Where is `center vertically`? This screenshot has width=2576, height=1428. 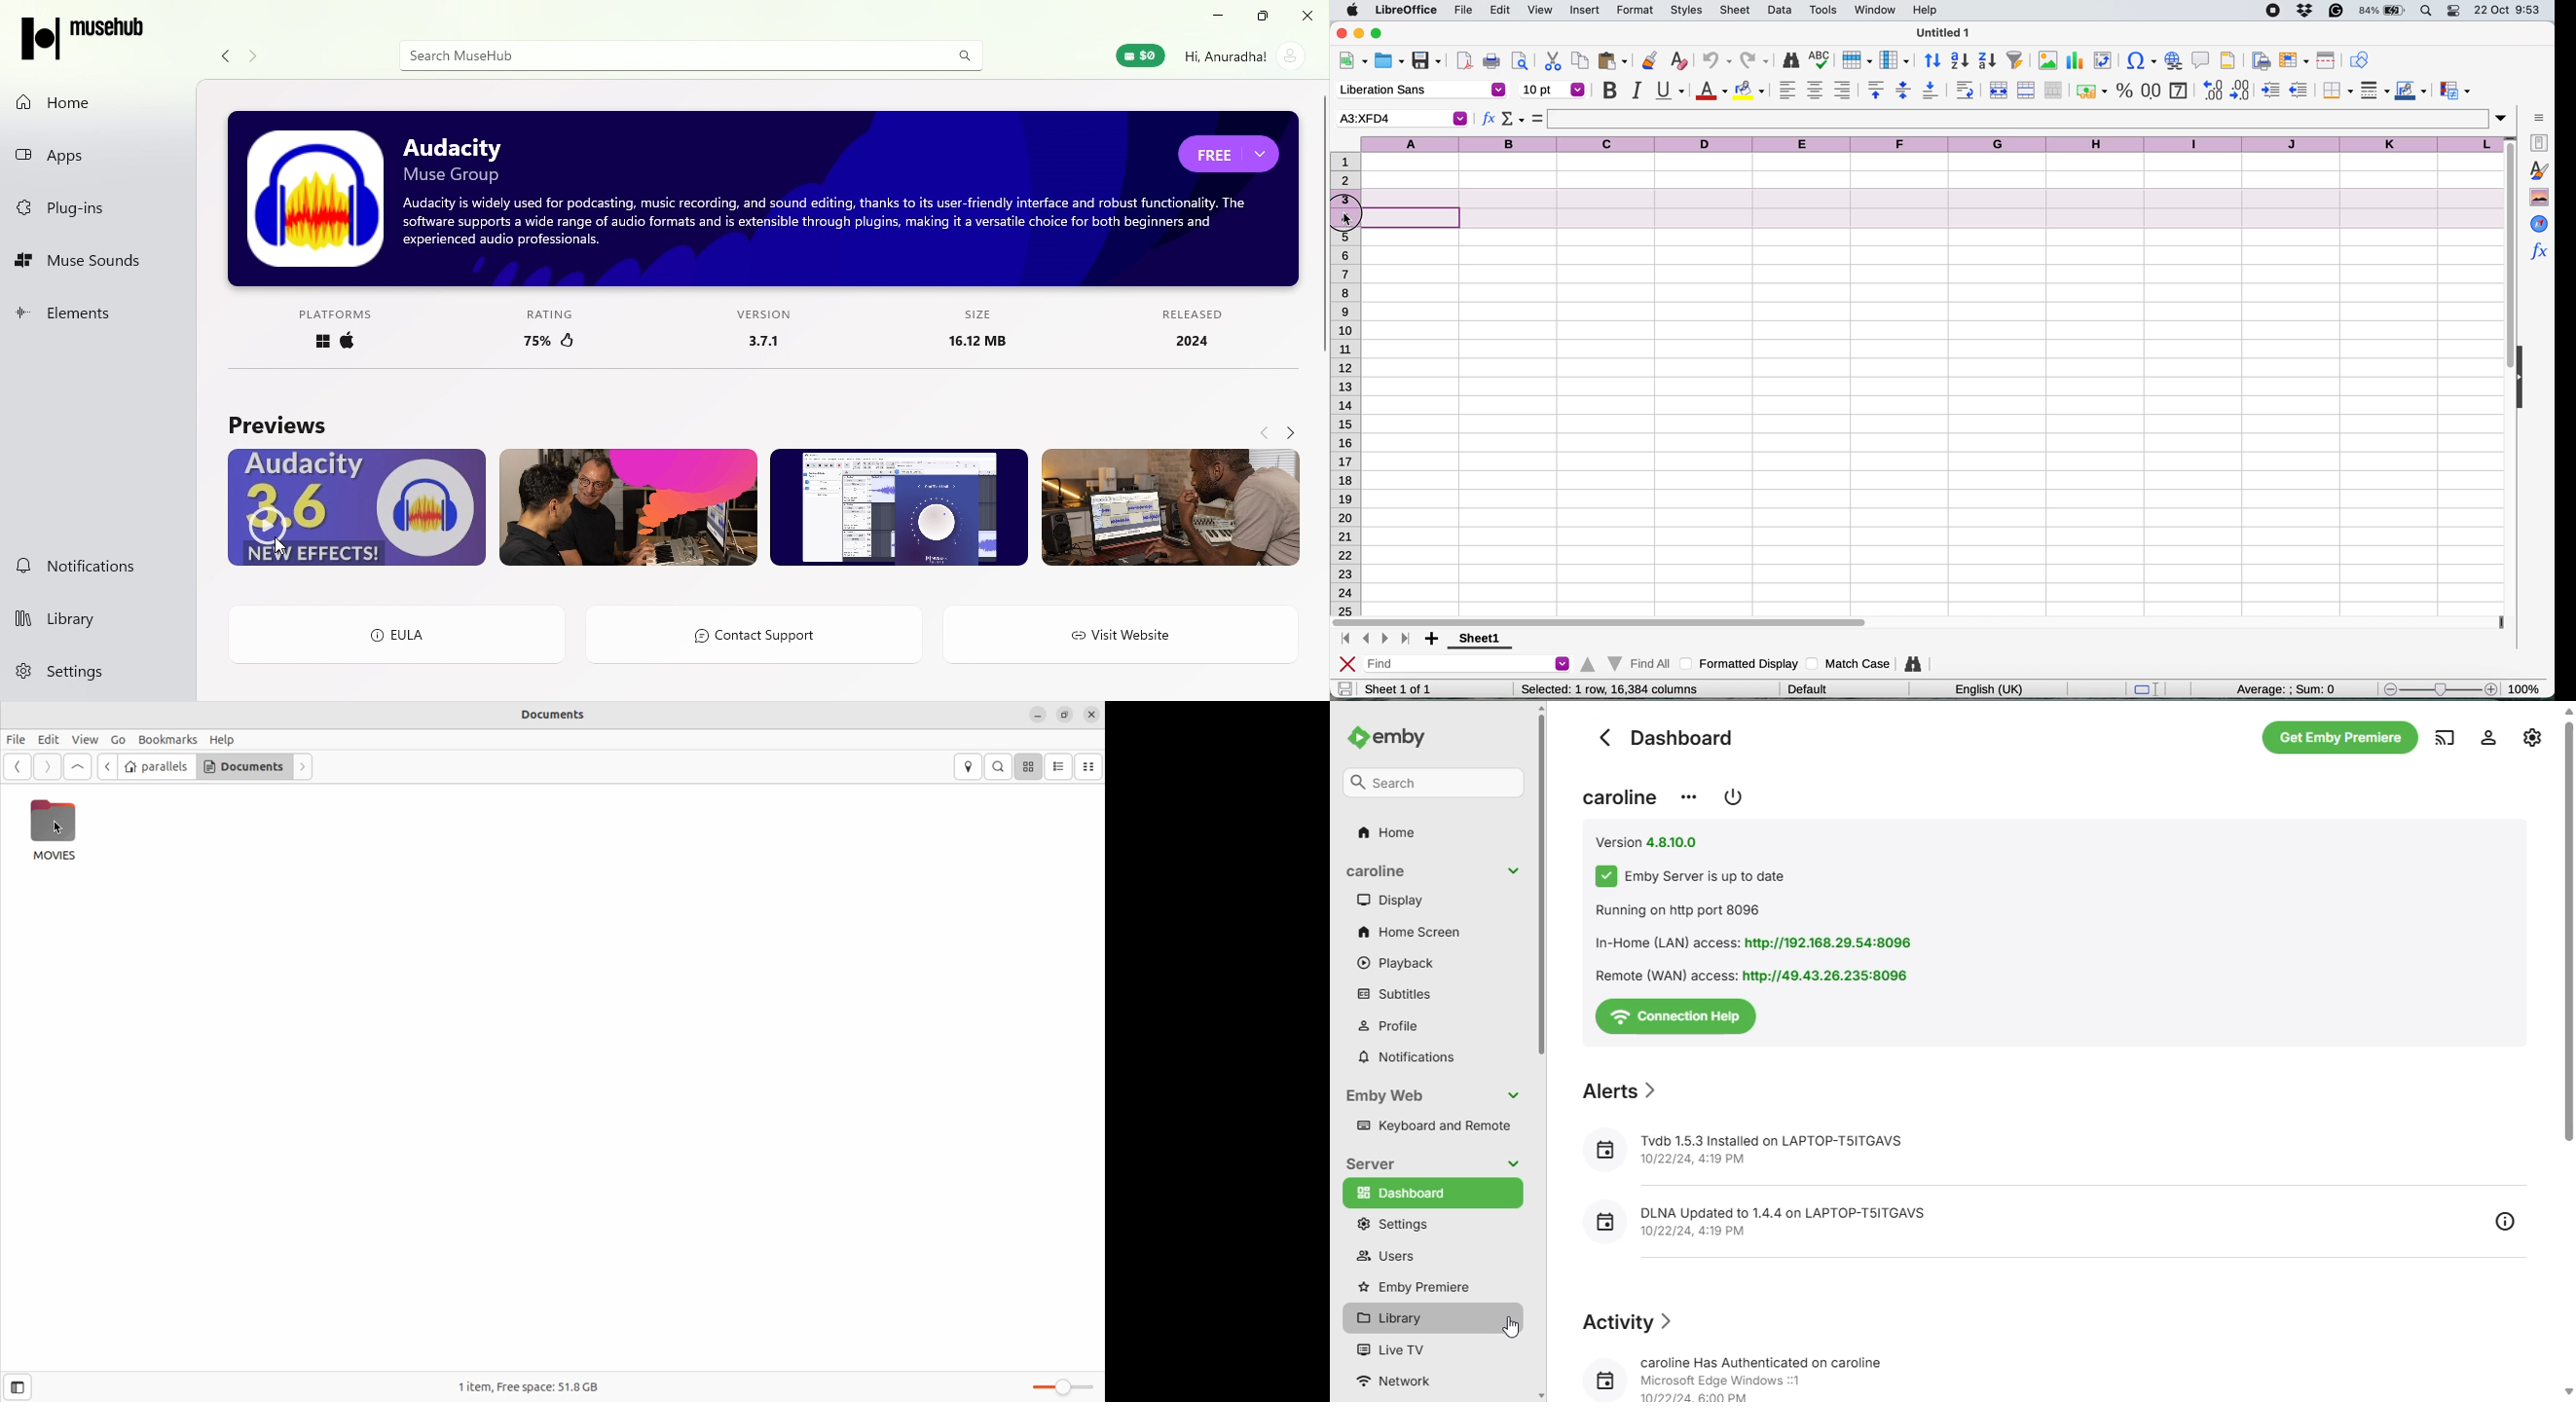
center vertically is located at coordinates (1903, 89).